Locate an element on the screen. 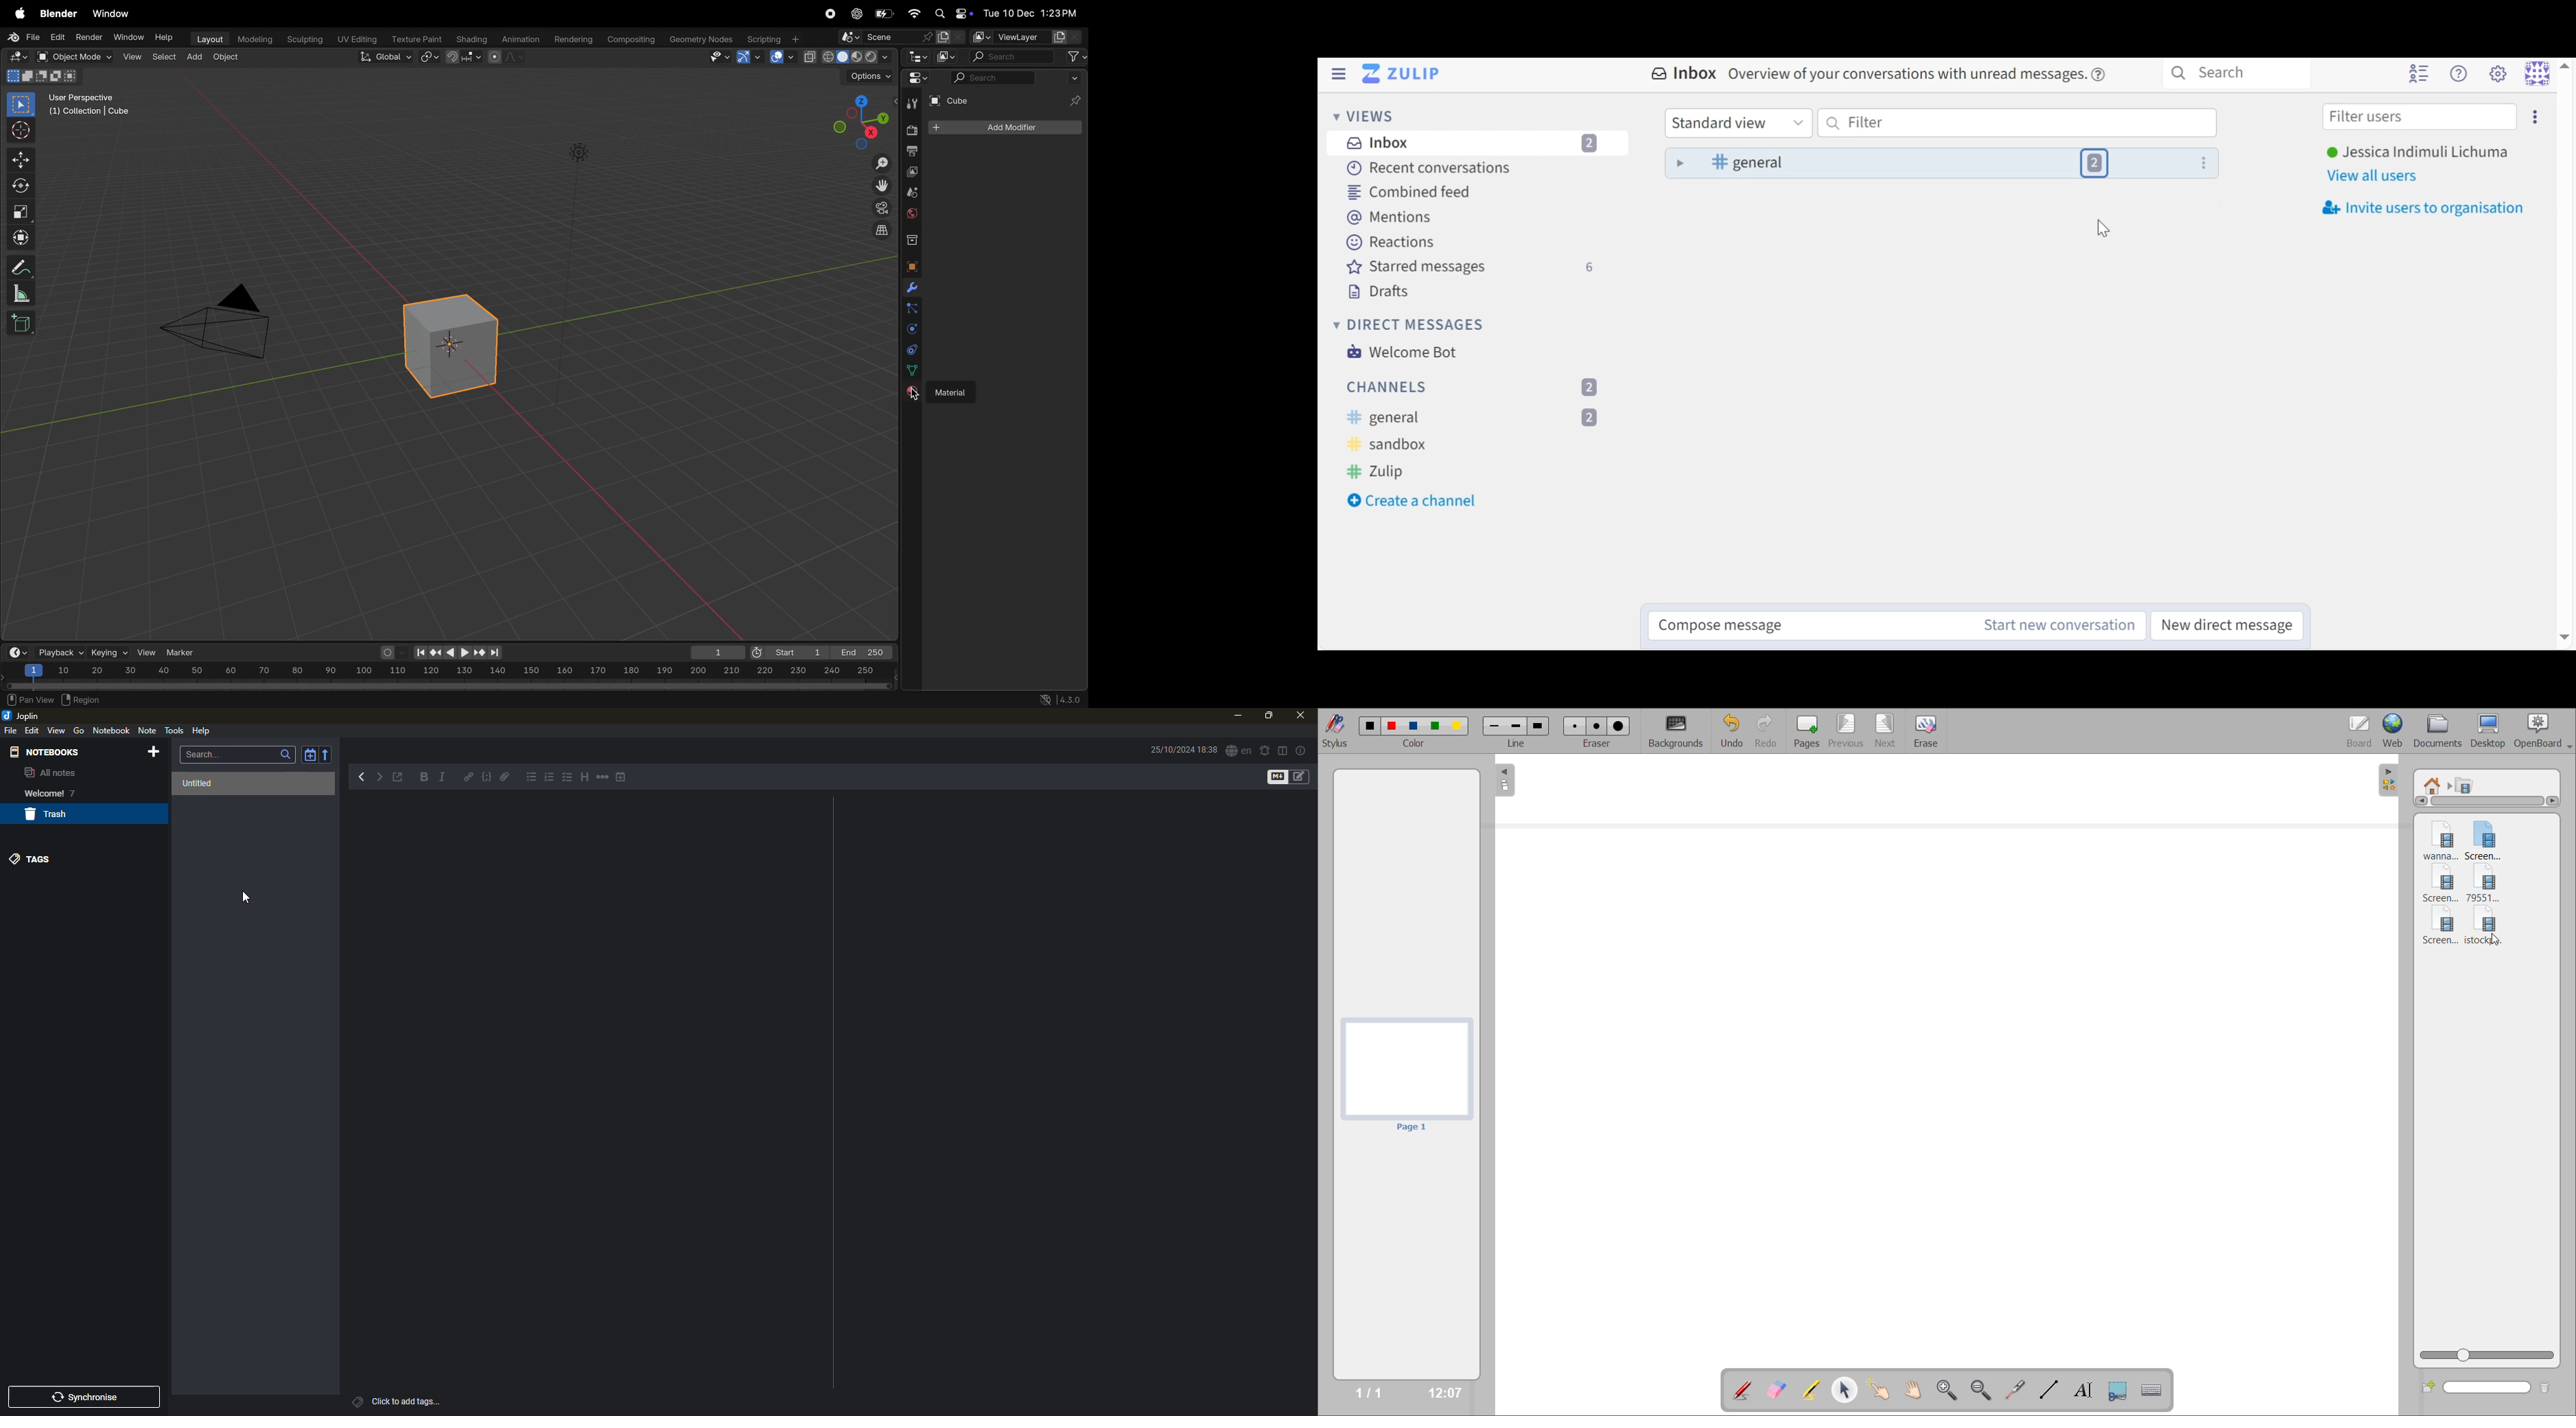 Image resolution: width=2576 pixels, height=1428 pixels. 25/10/2024 18:38 is located at coordinates (1183, 749).